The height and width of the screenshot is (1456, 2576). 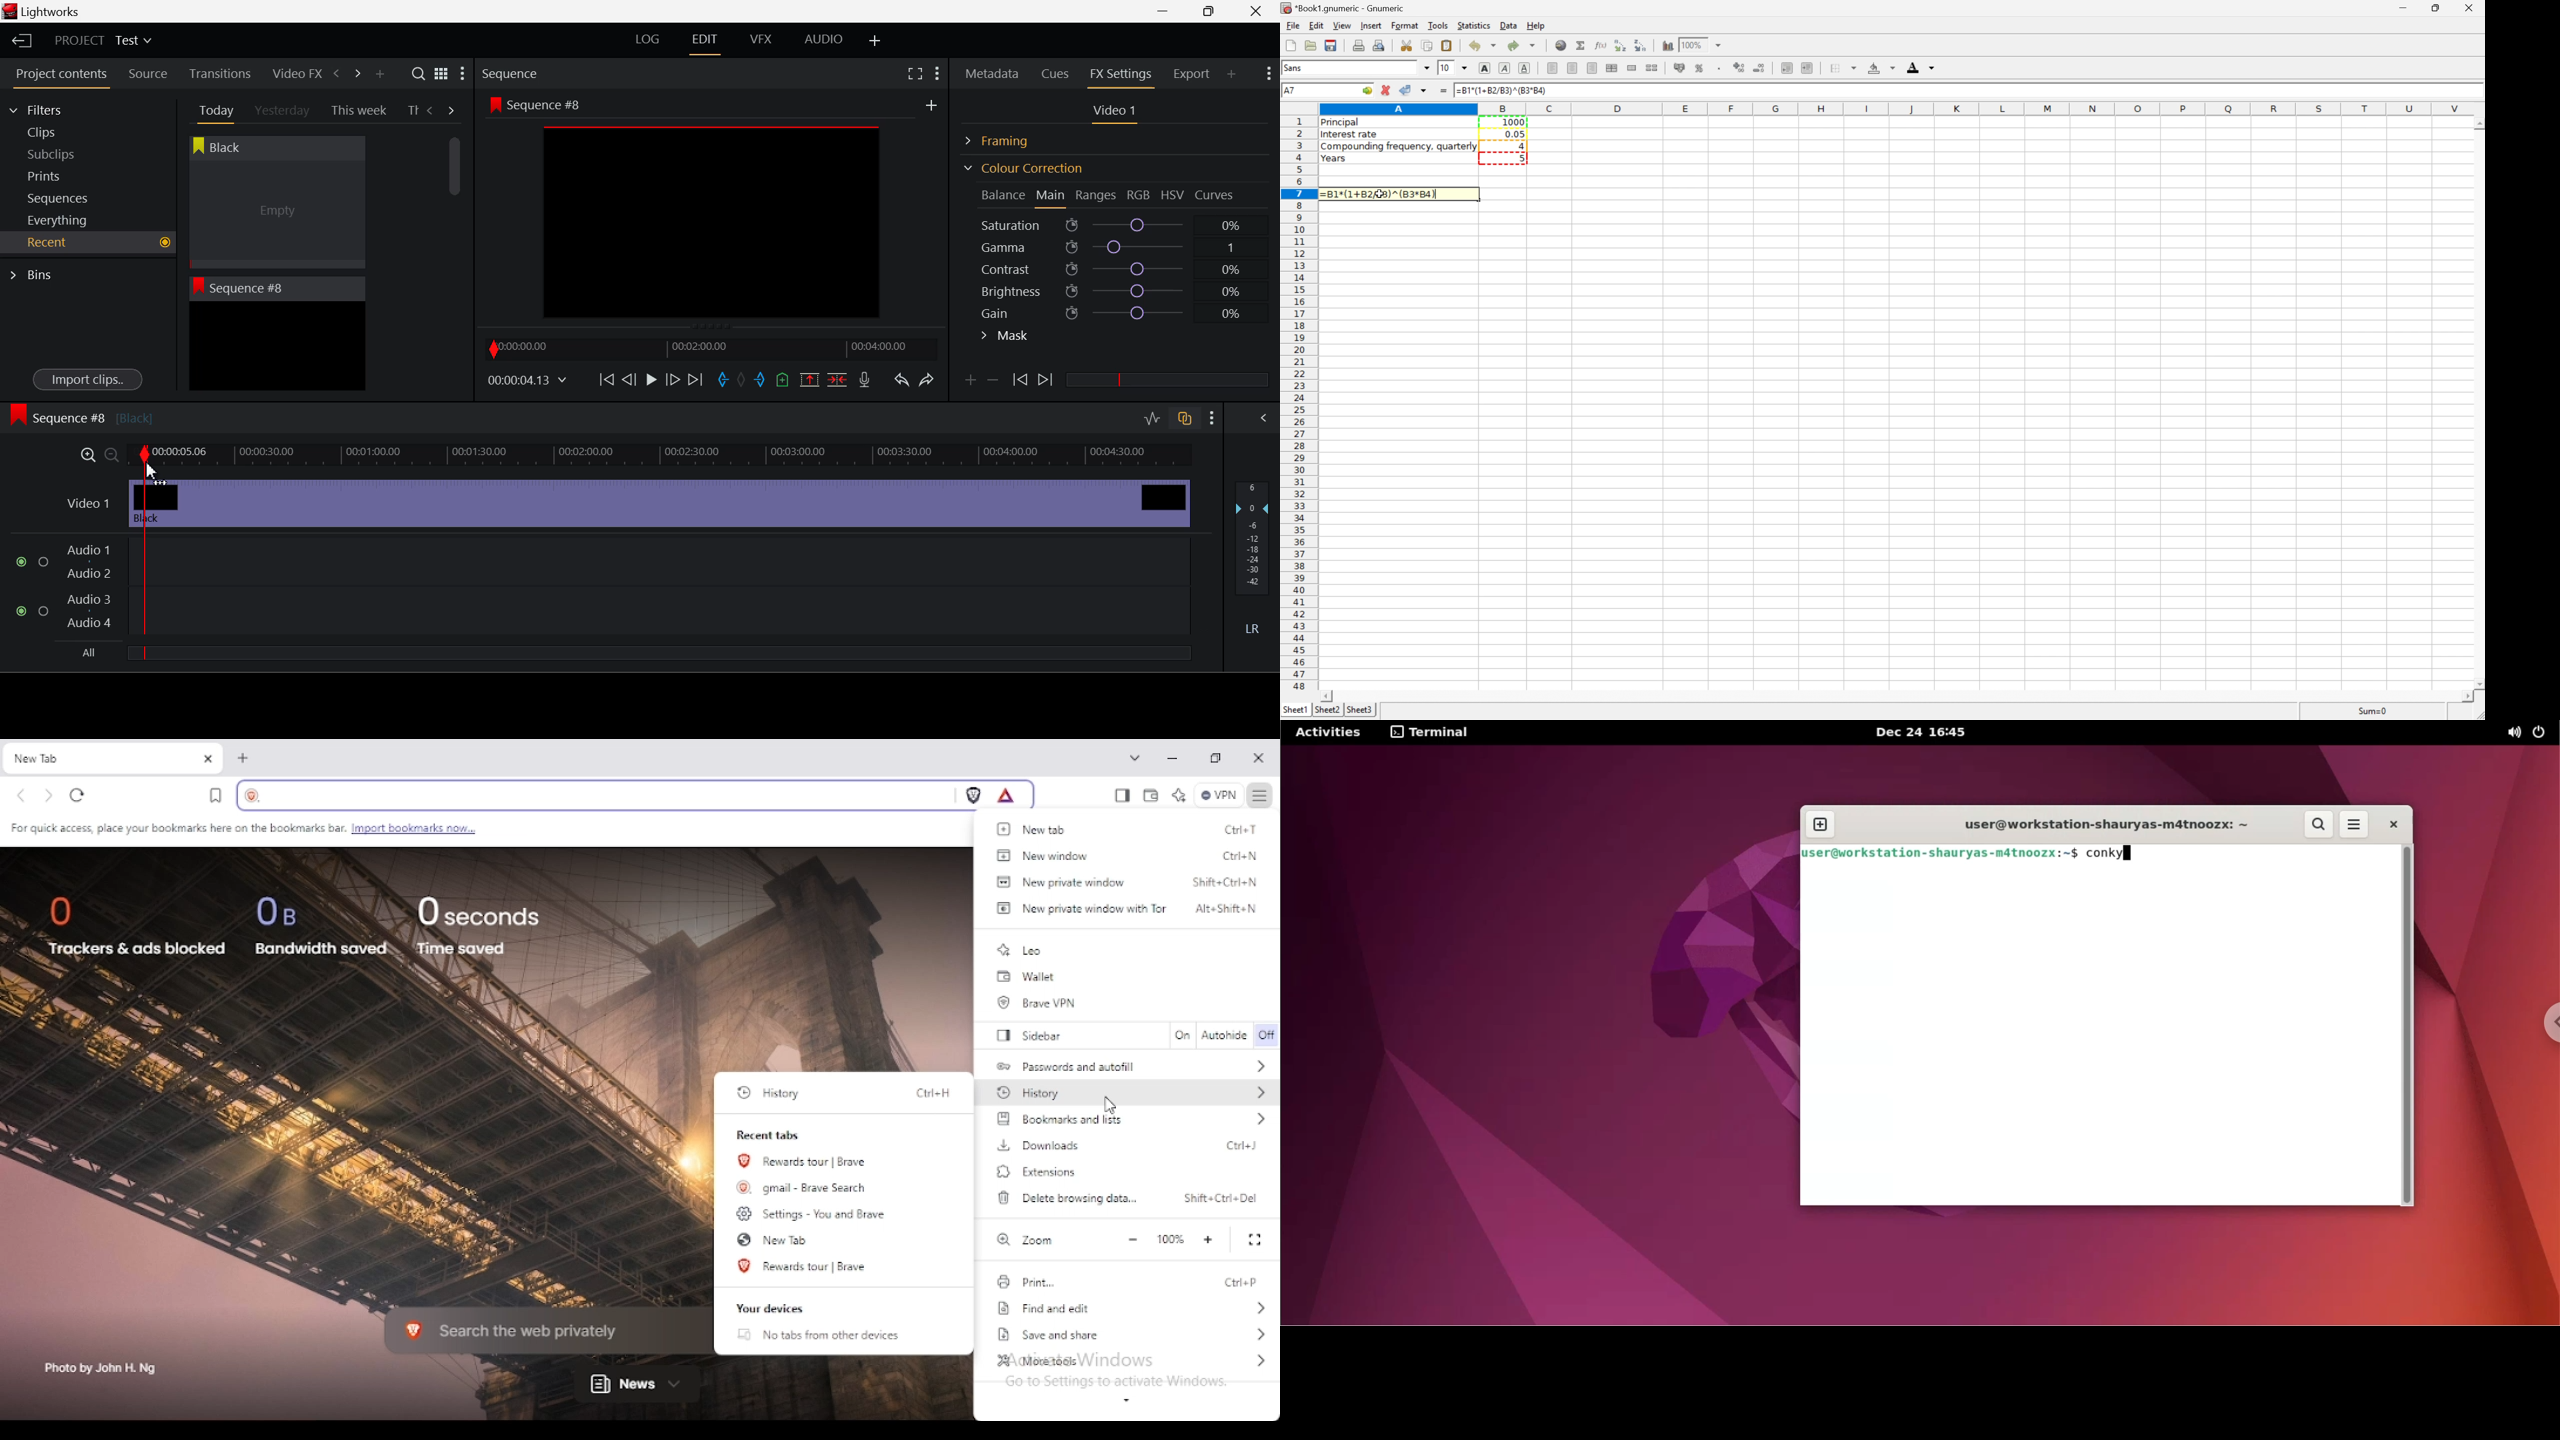 I want to click on =B1*(1+B2/B3)^(B3*B4), so click(x=1501, y=90).